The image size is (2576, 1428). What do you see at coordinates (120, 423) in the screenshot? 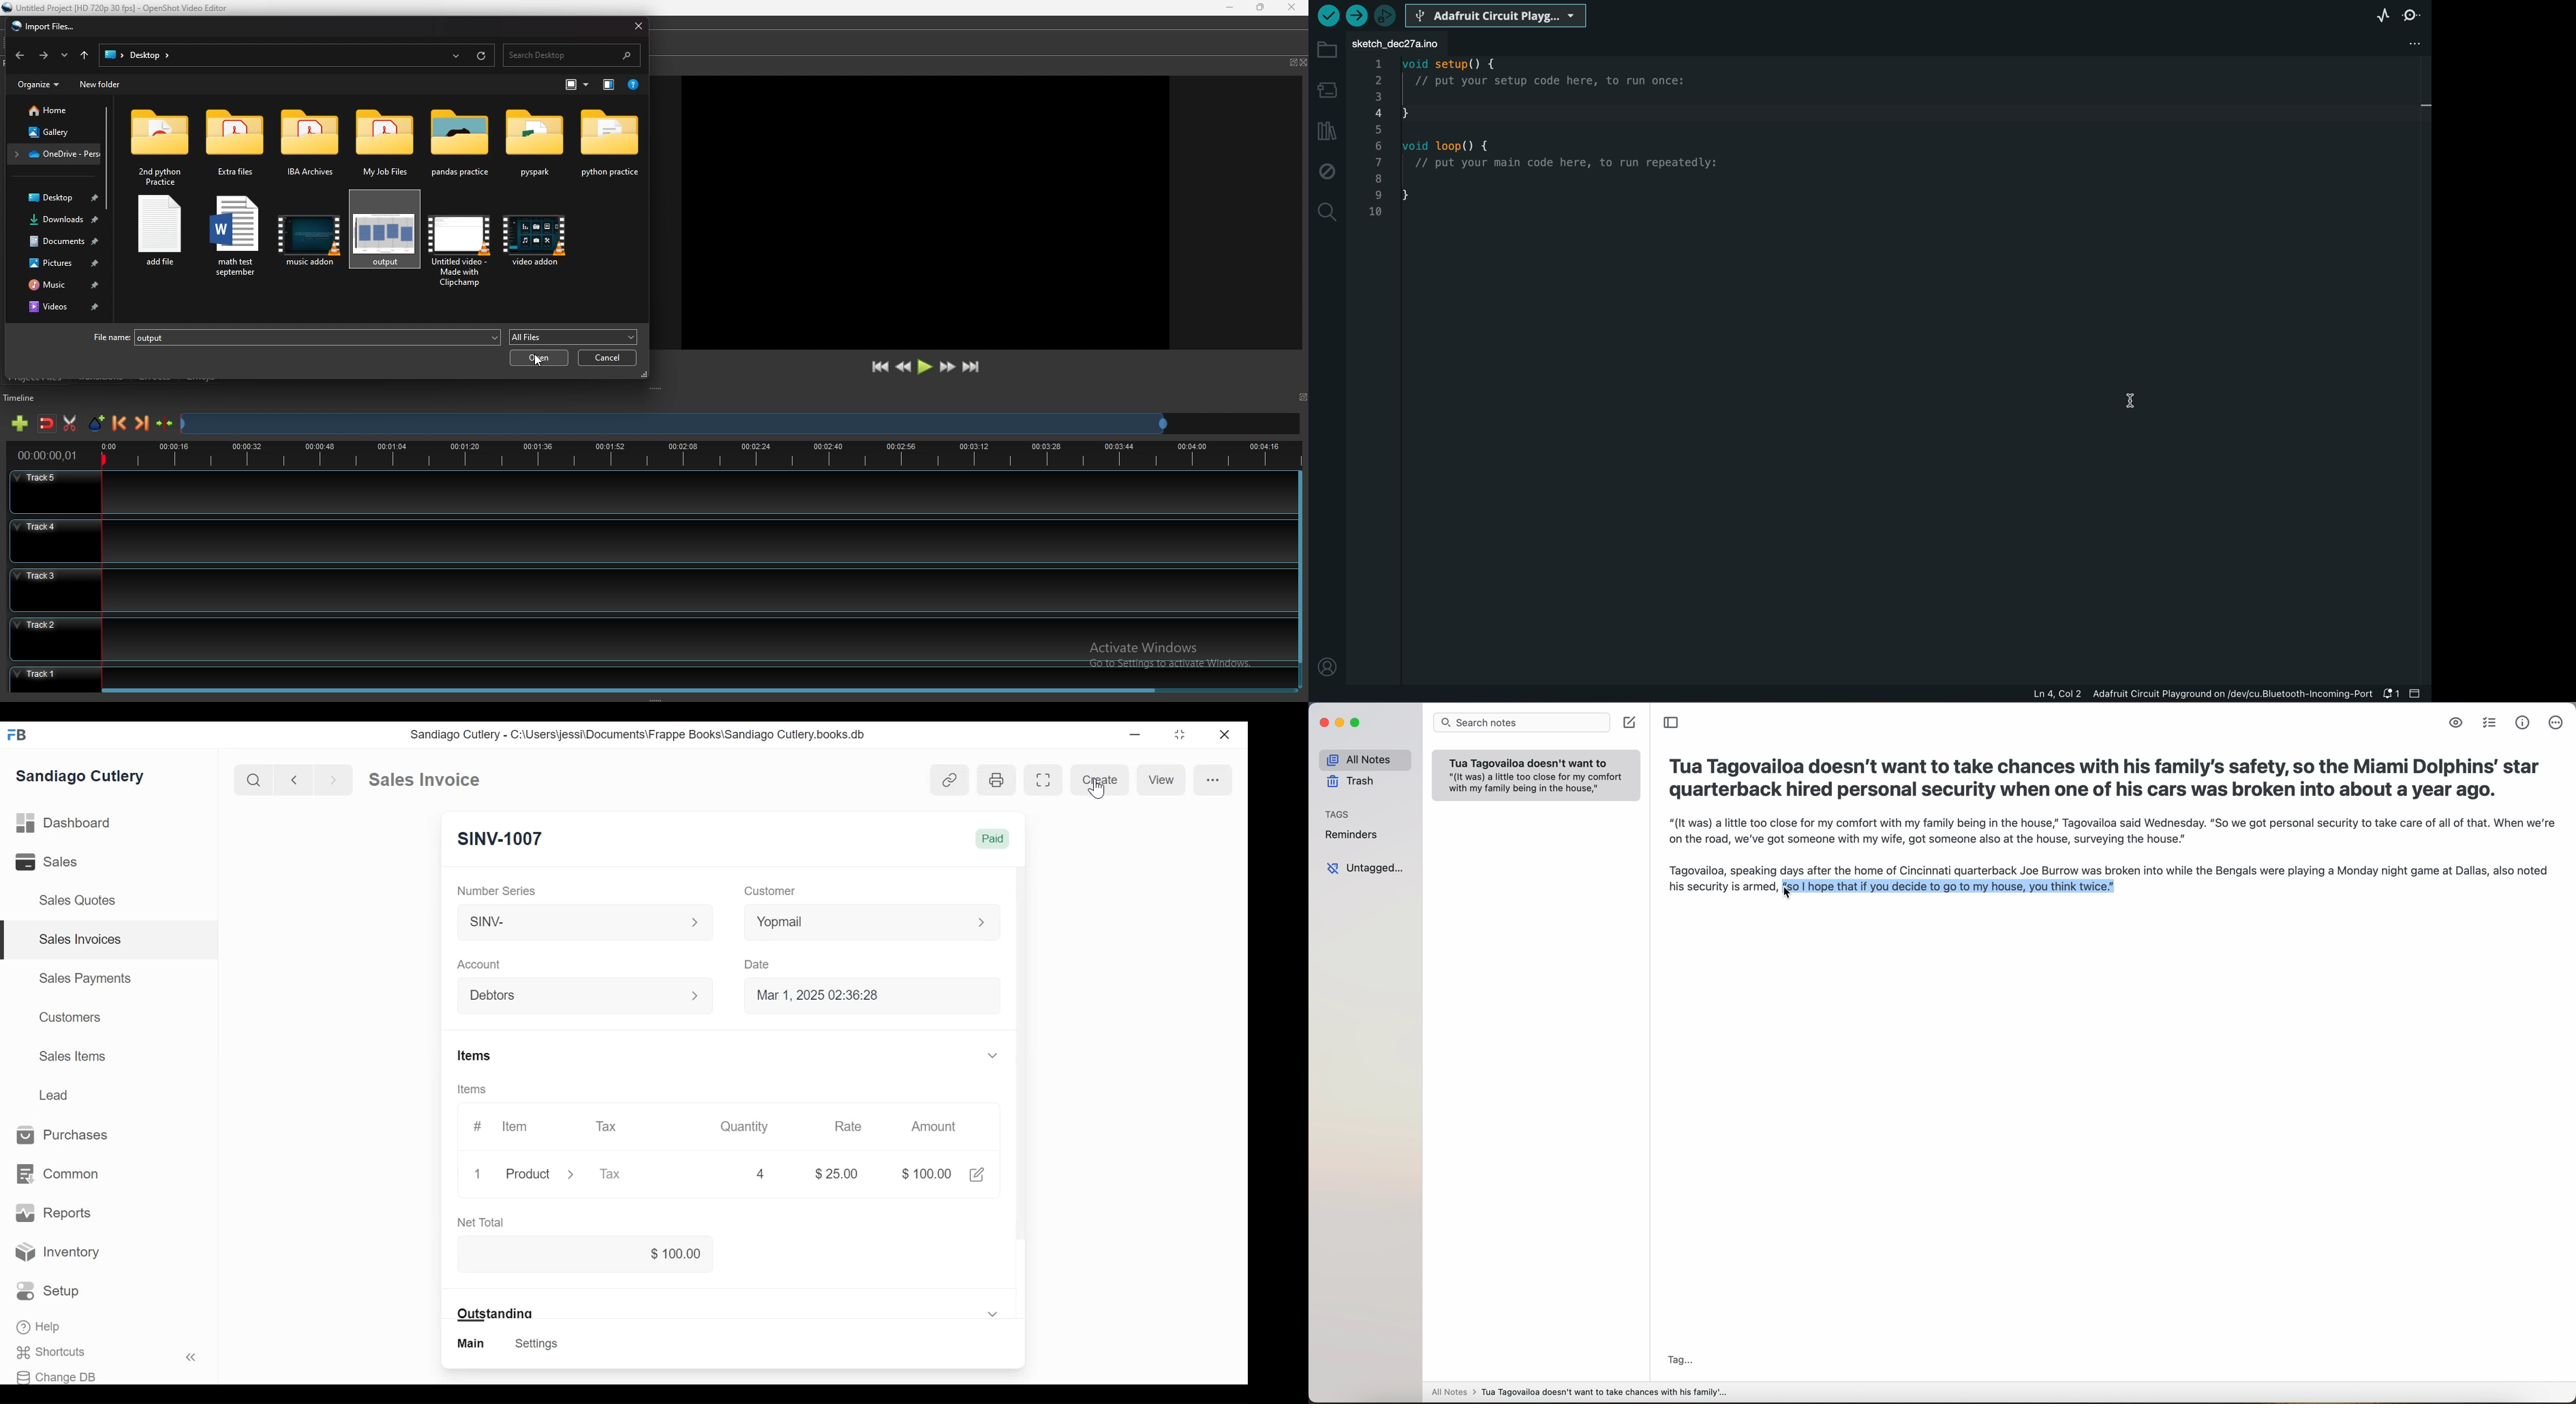
I see `previous marker` at bounding box center [120, 423].